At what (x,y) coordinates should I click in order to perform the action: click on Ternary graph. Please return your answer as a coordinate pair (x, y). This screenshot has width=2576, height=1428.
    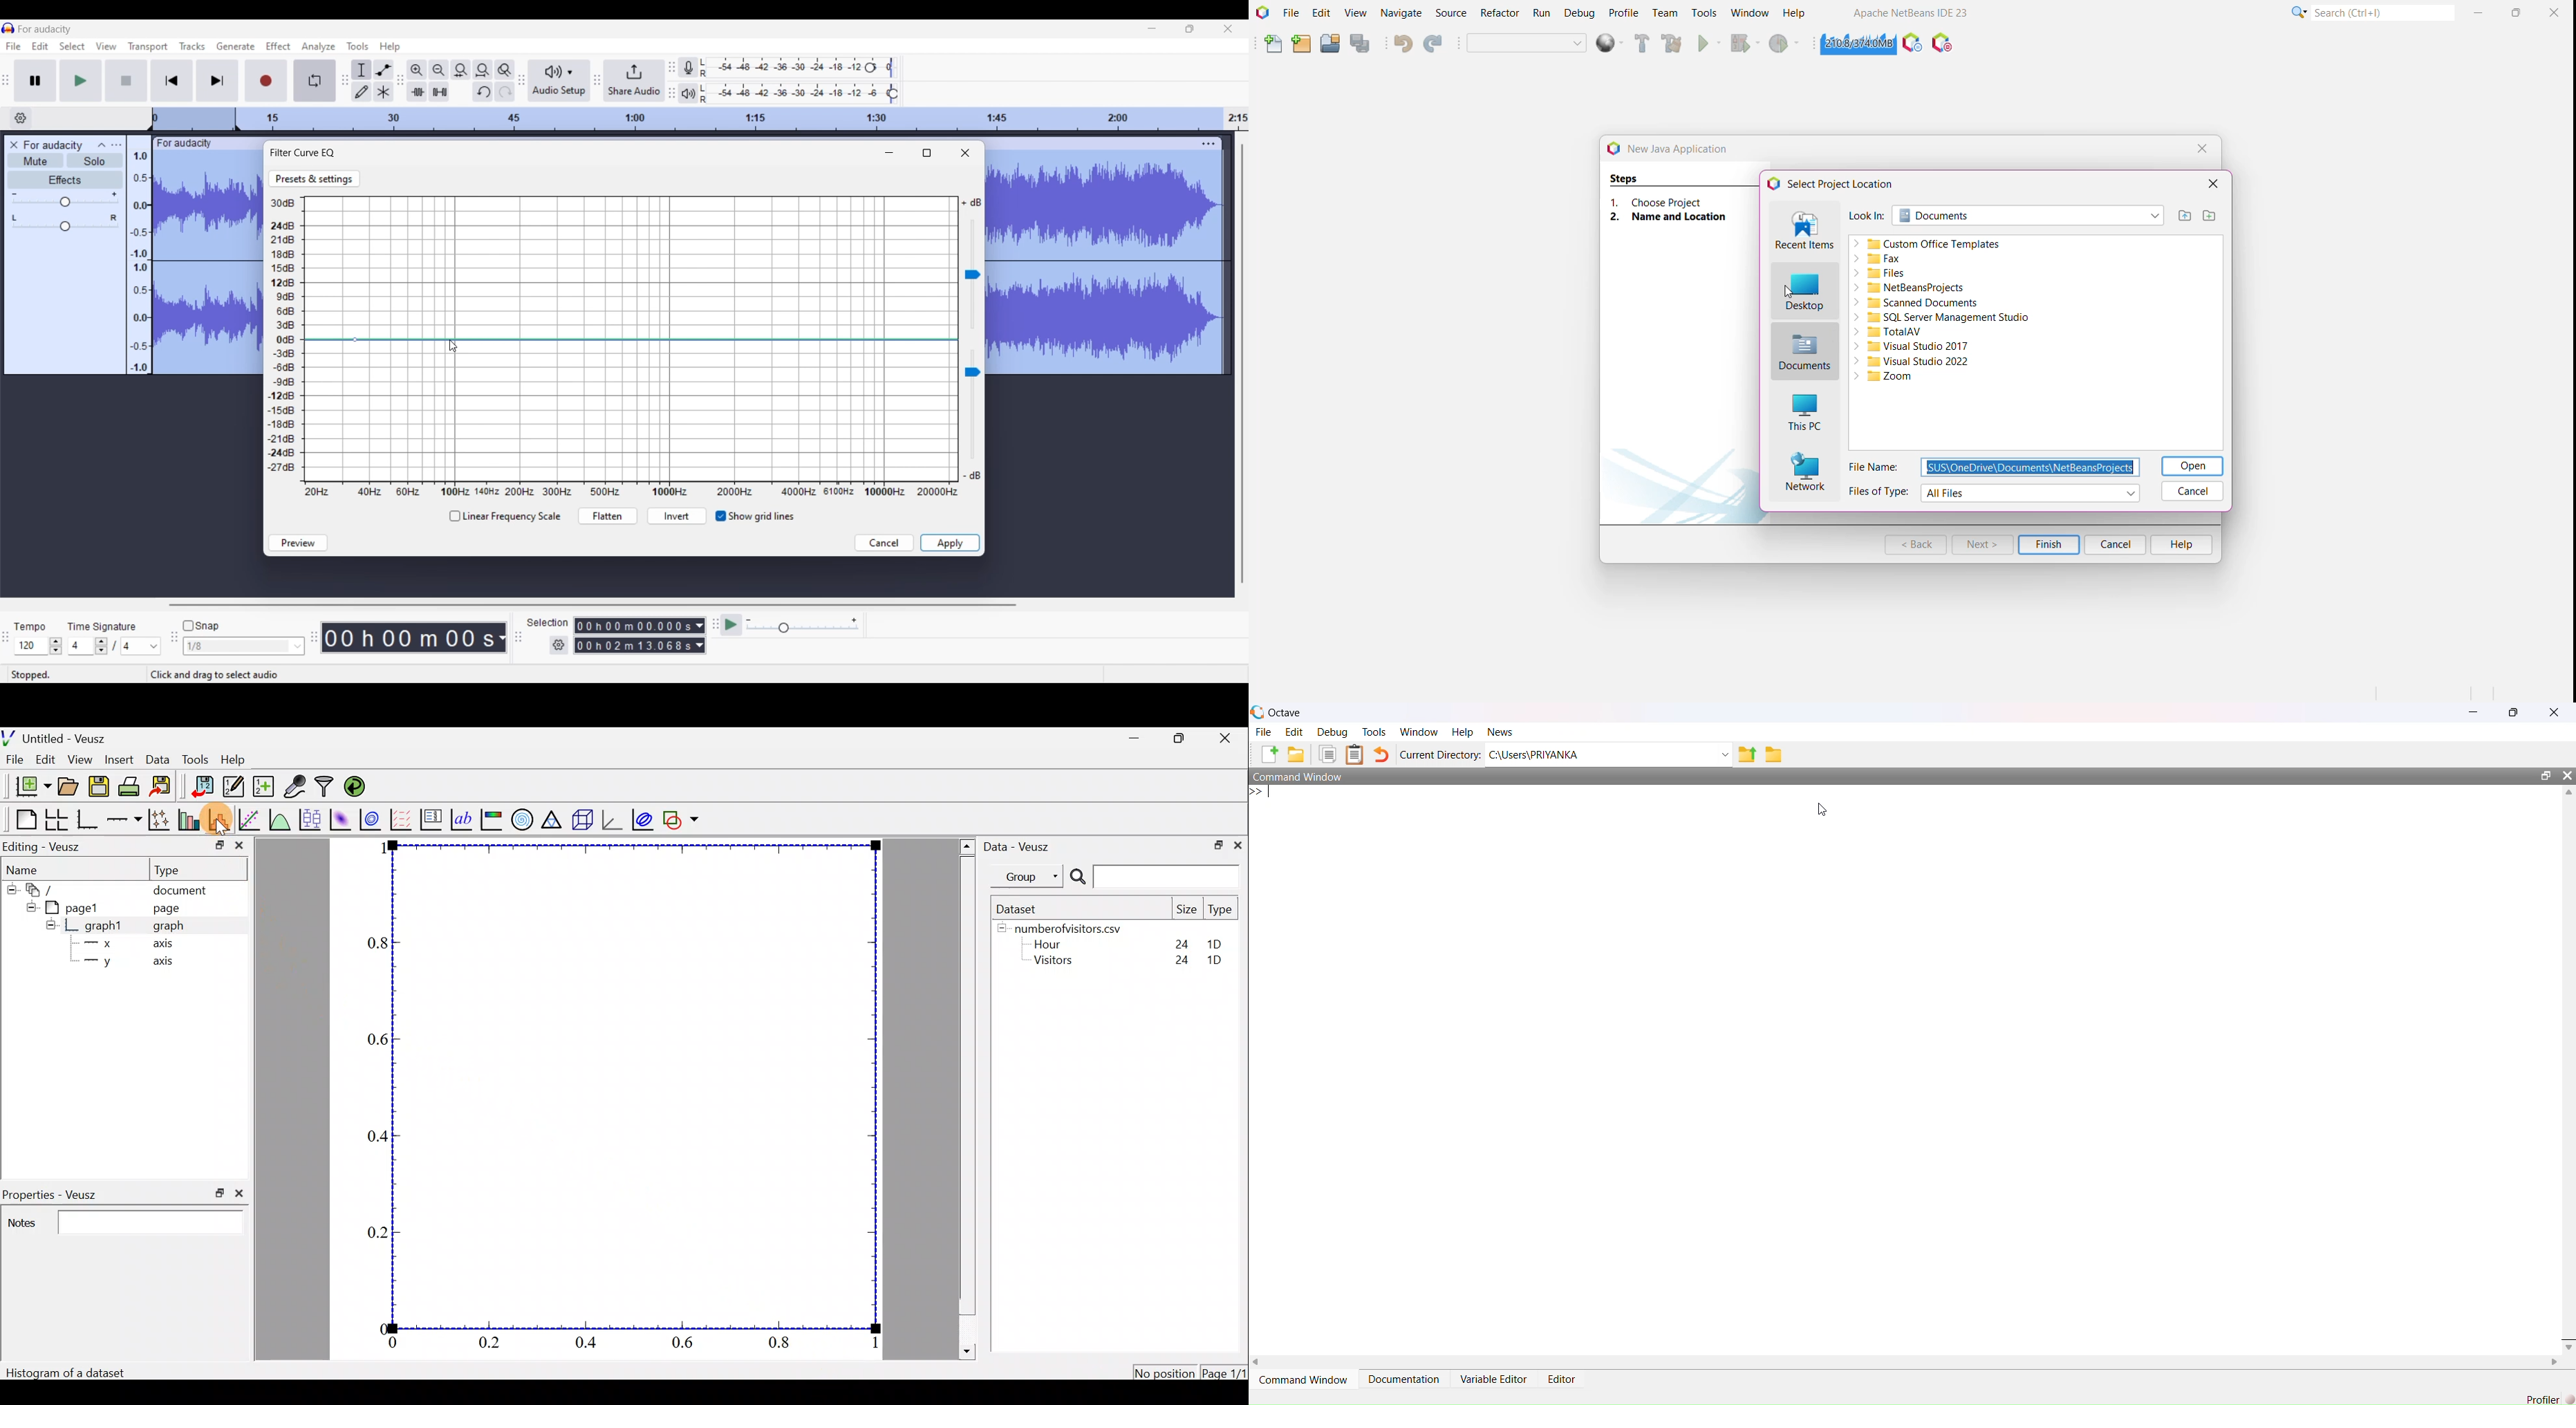
    Looking at the image, I should click on (550, 821).